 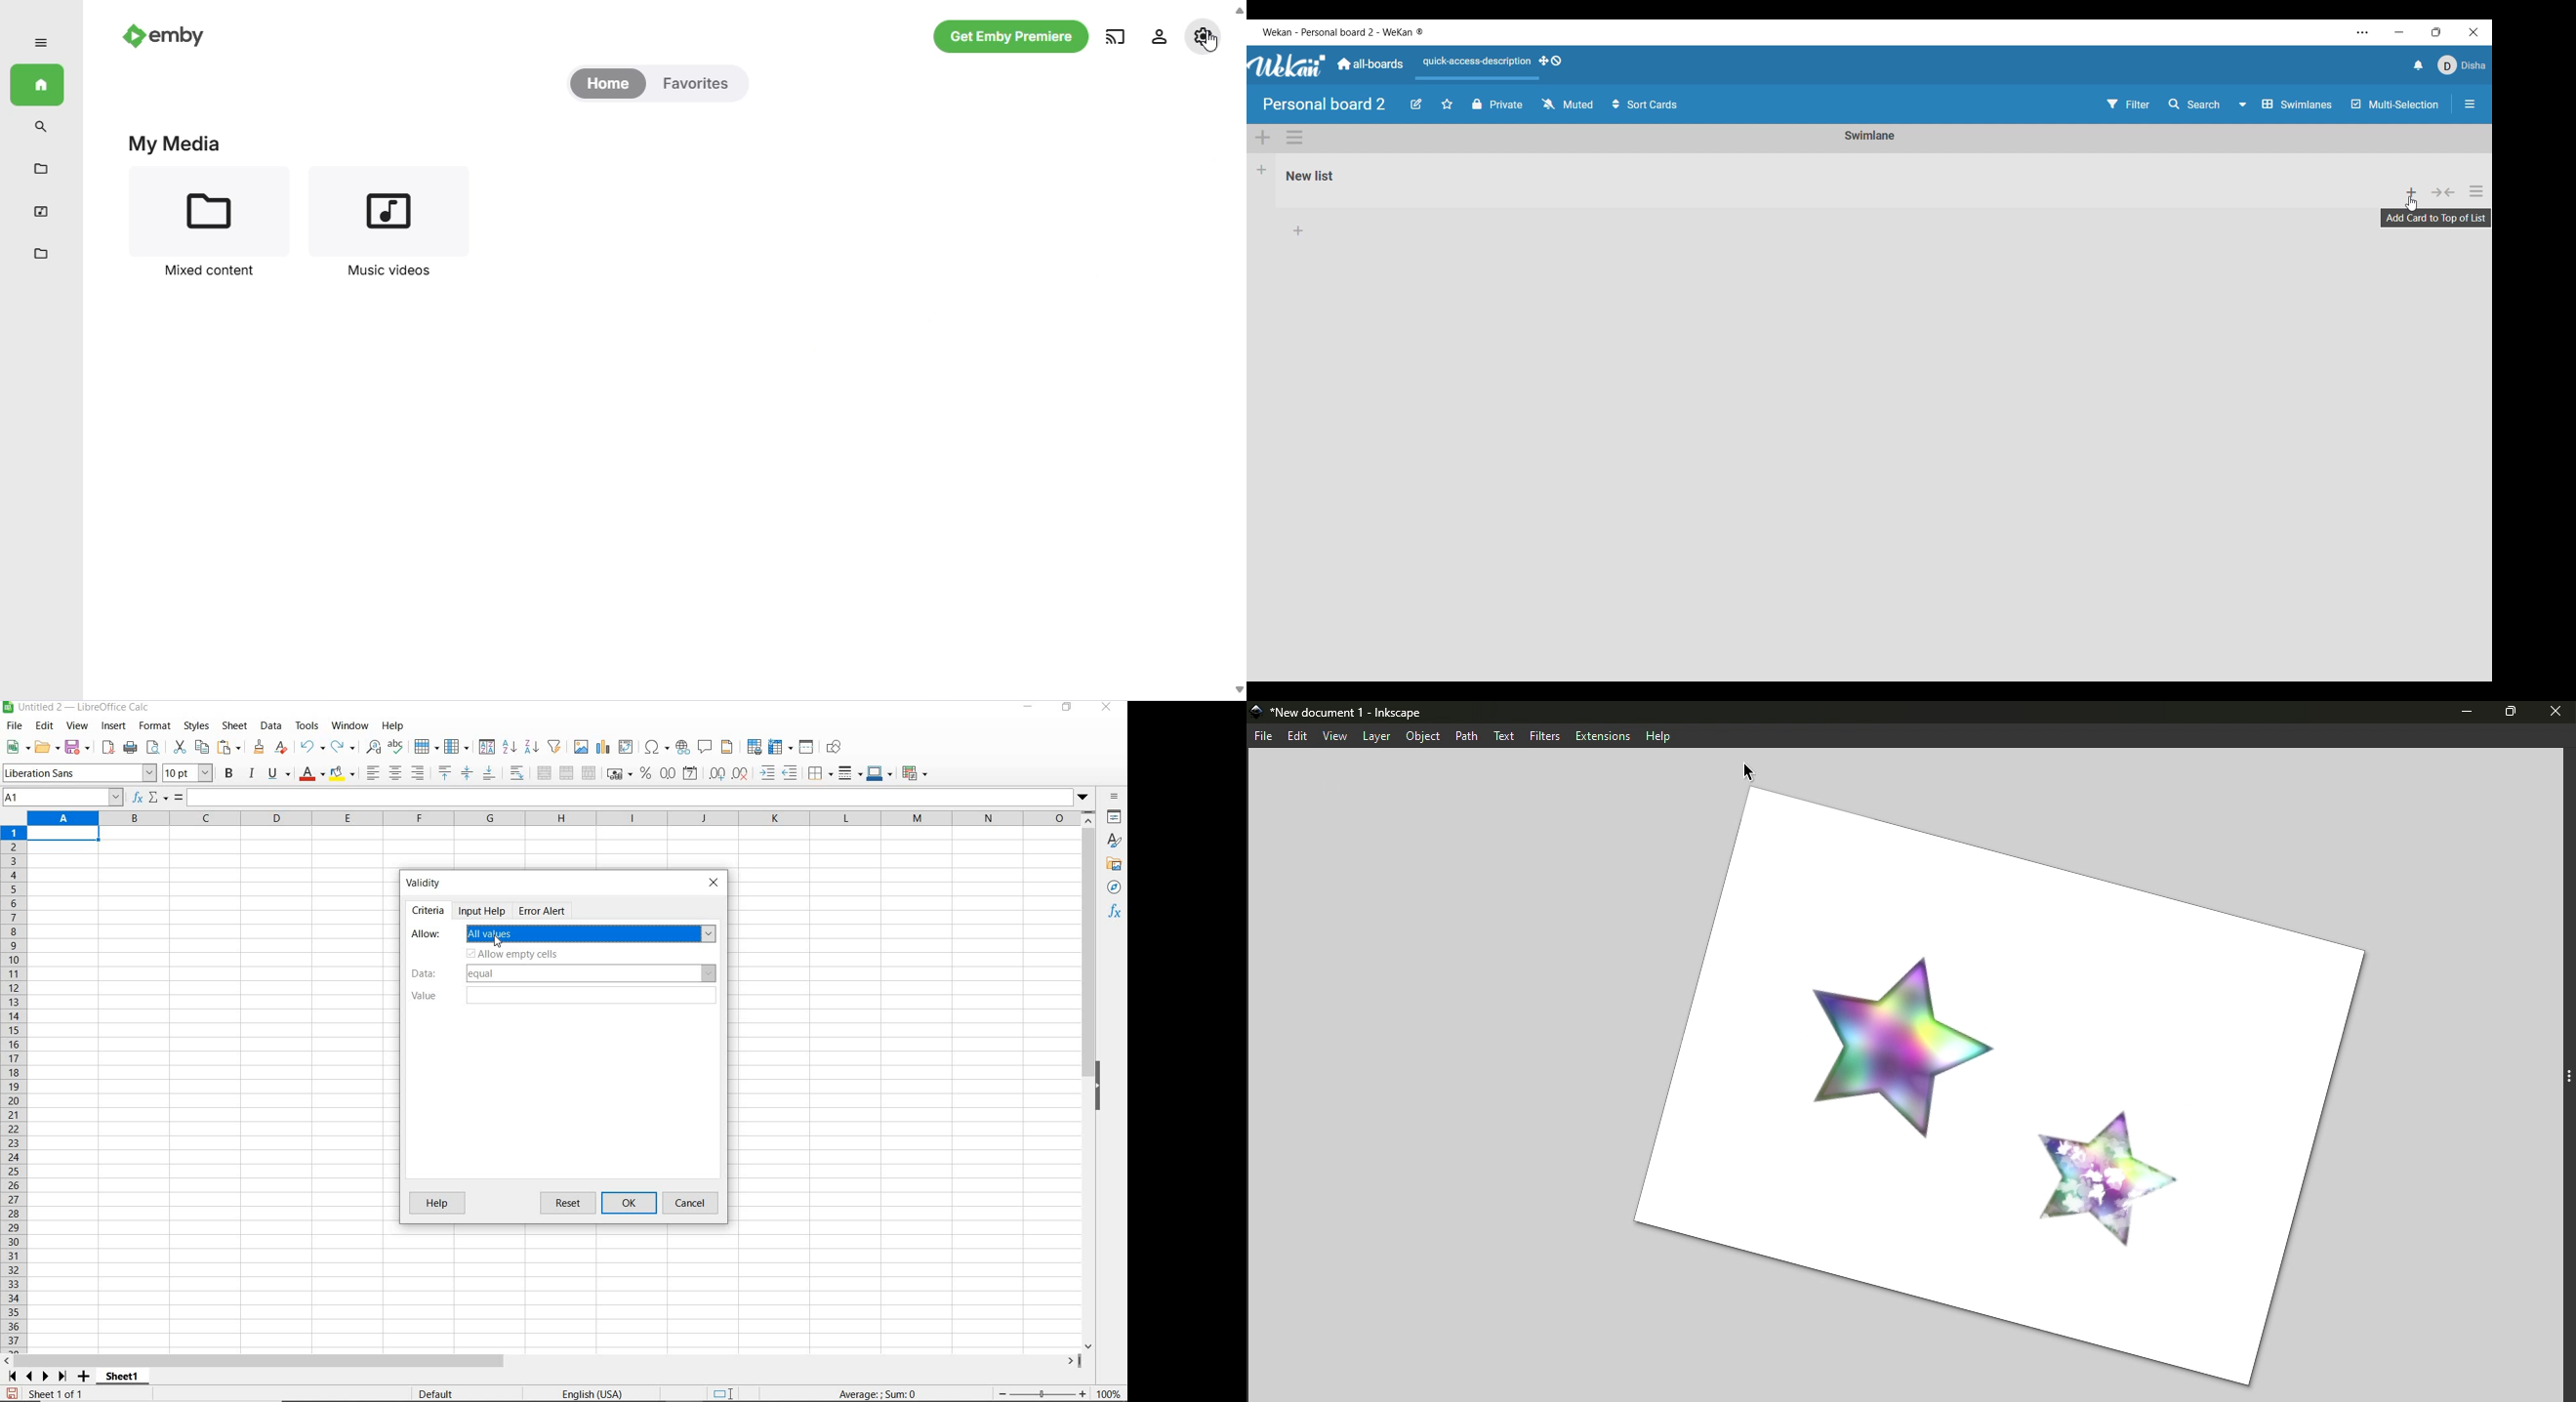 What do you see at coordinates (1568, 104) in the screenshot?
I see `Watch options` at bounding box center [1568, 104].